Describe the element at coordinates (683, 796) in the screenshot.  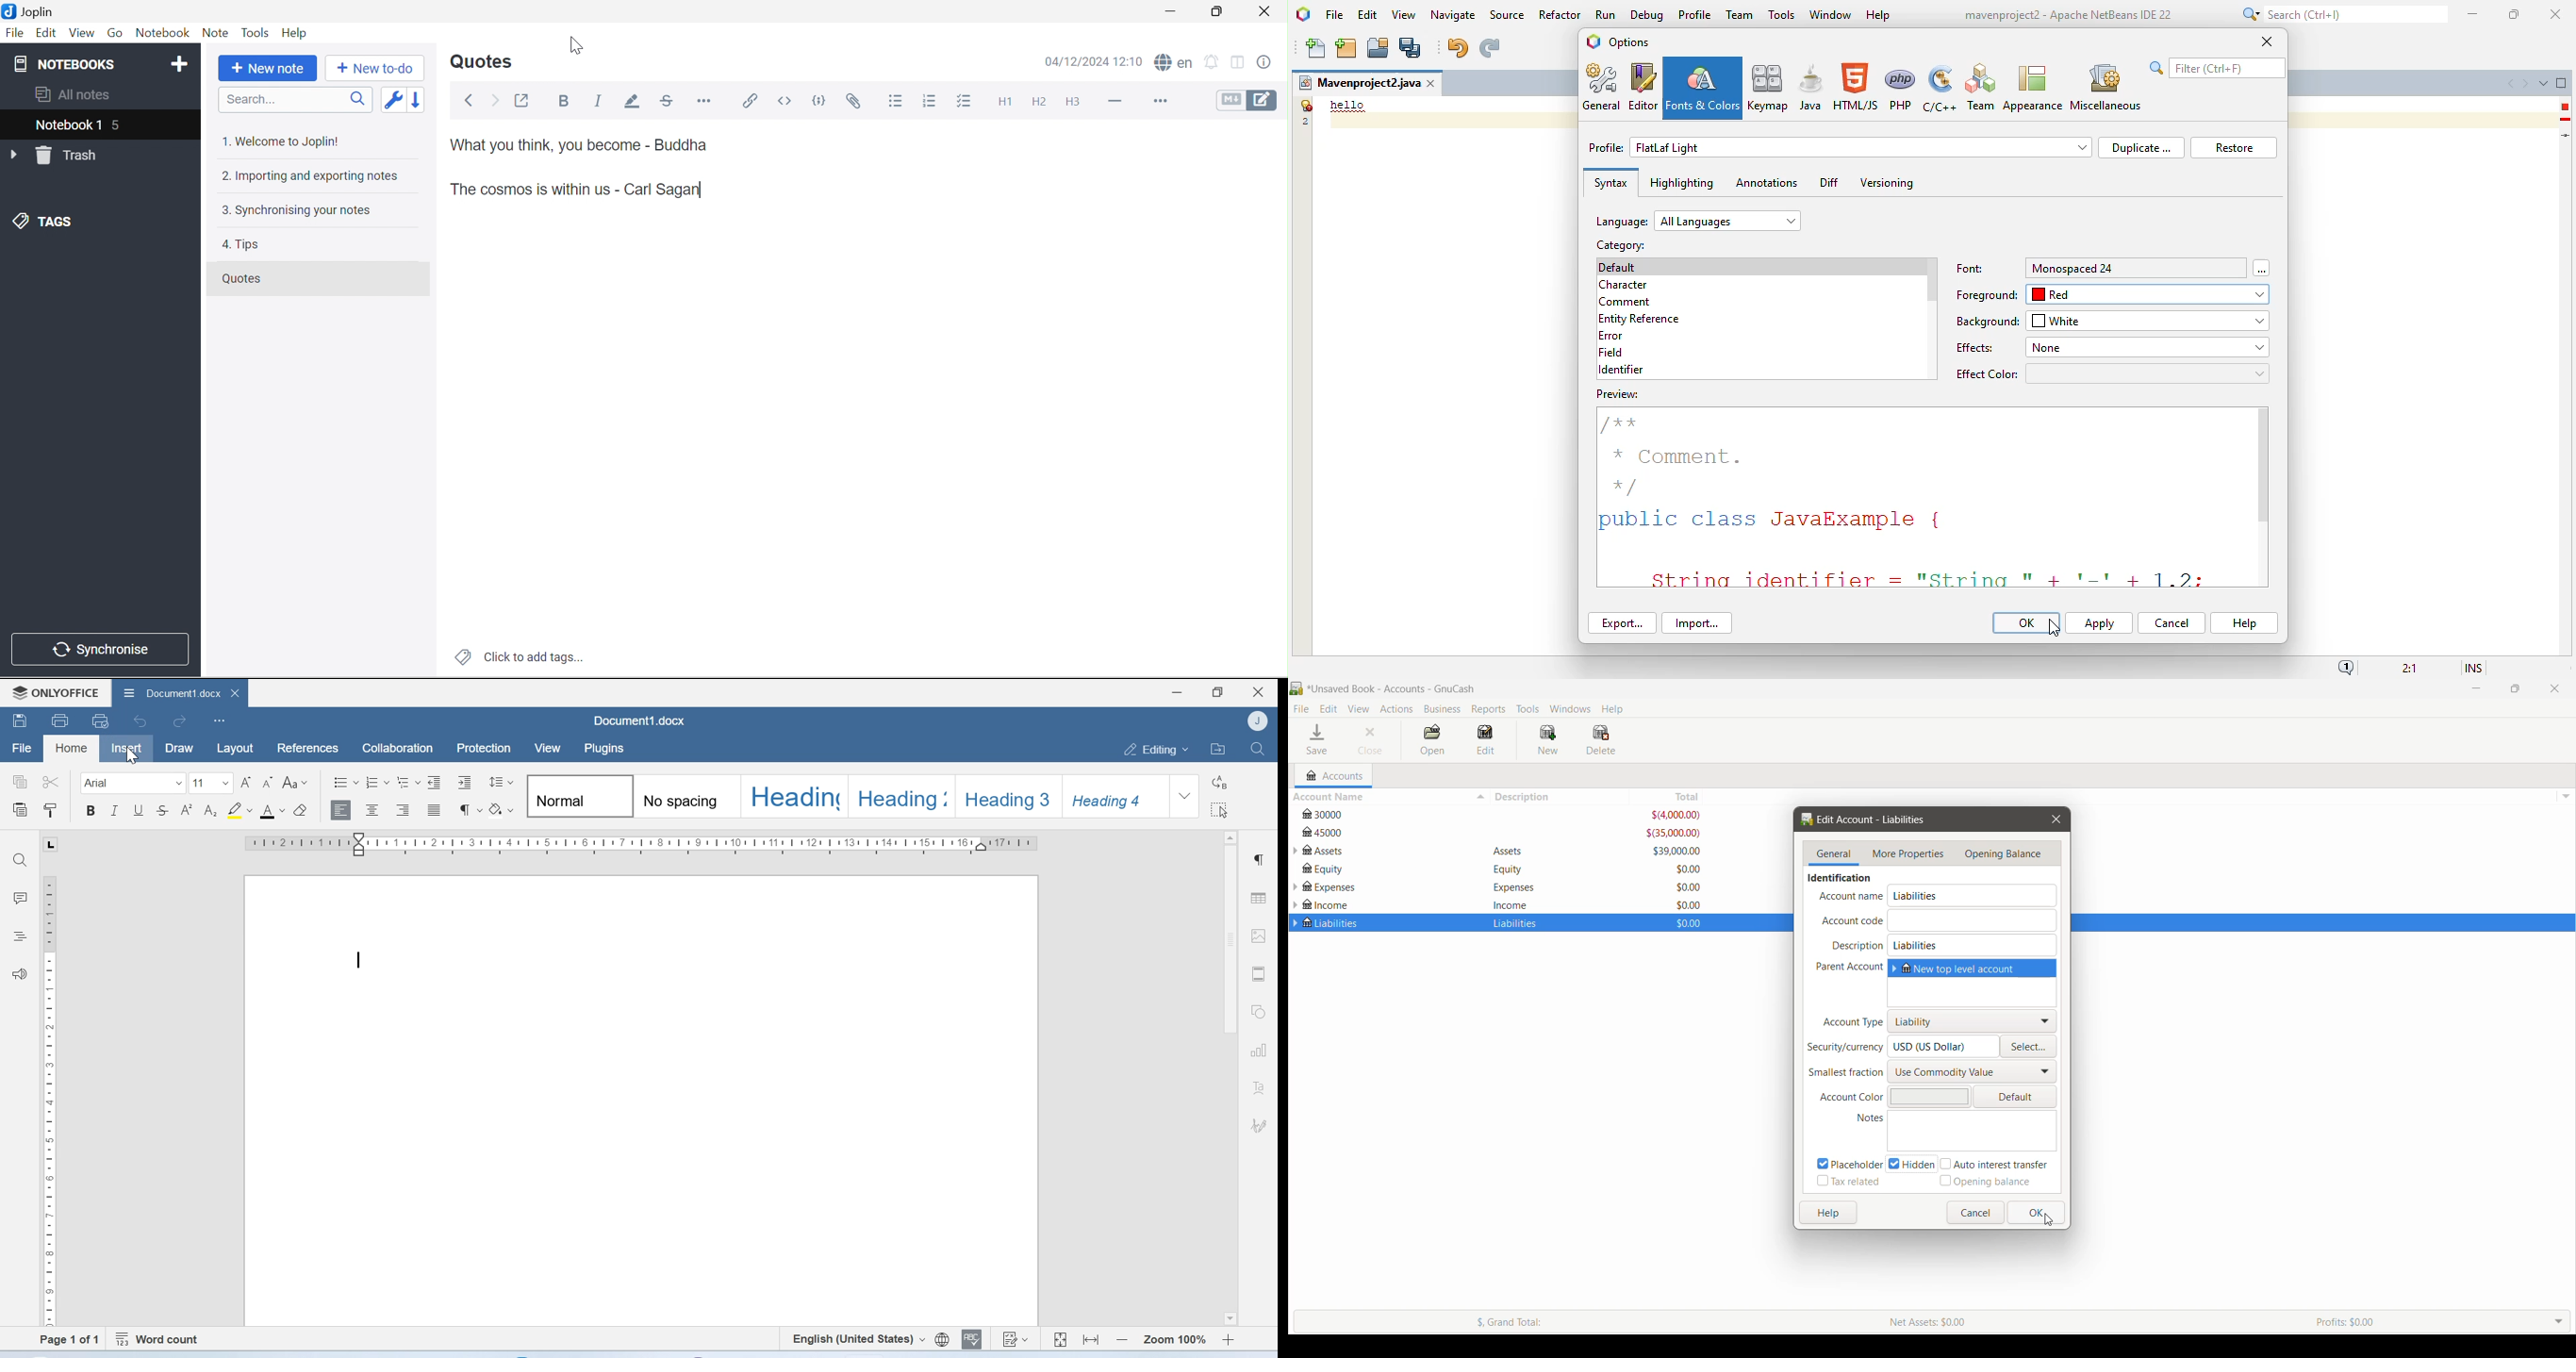
I see `No spacing` at that location.